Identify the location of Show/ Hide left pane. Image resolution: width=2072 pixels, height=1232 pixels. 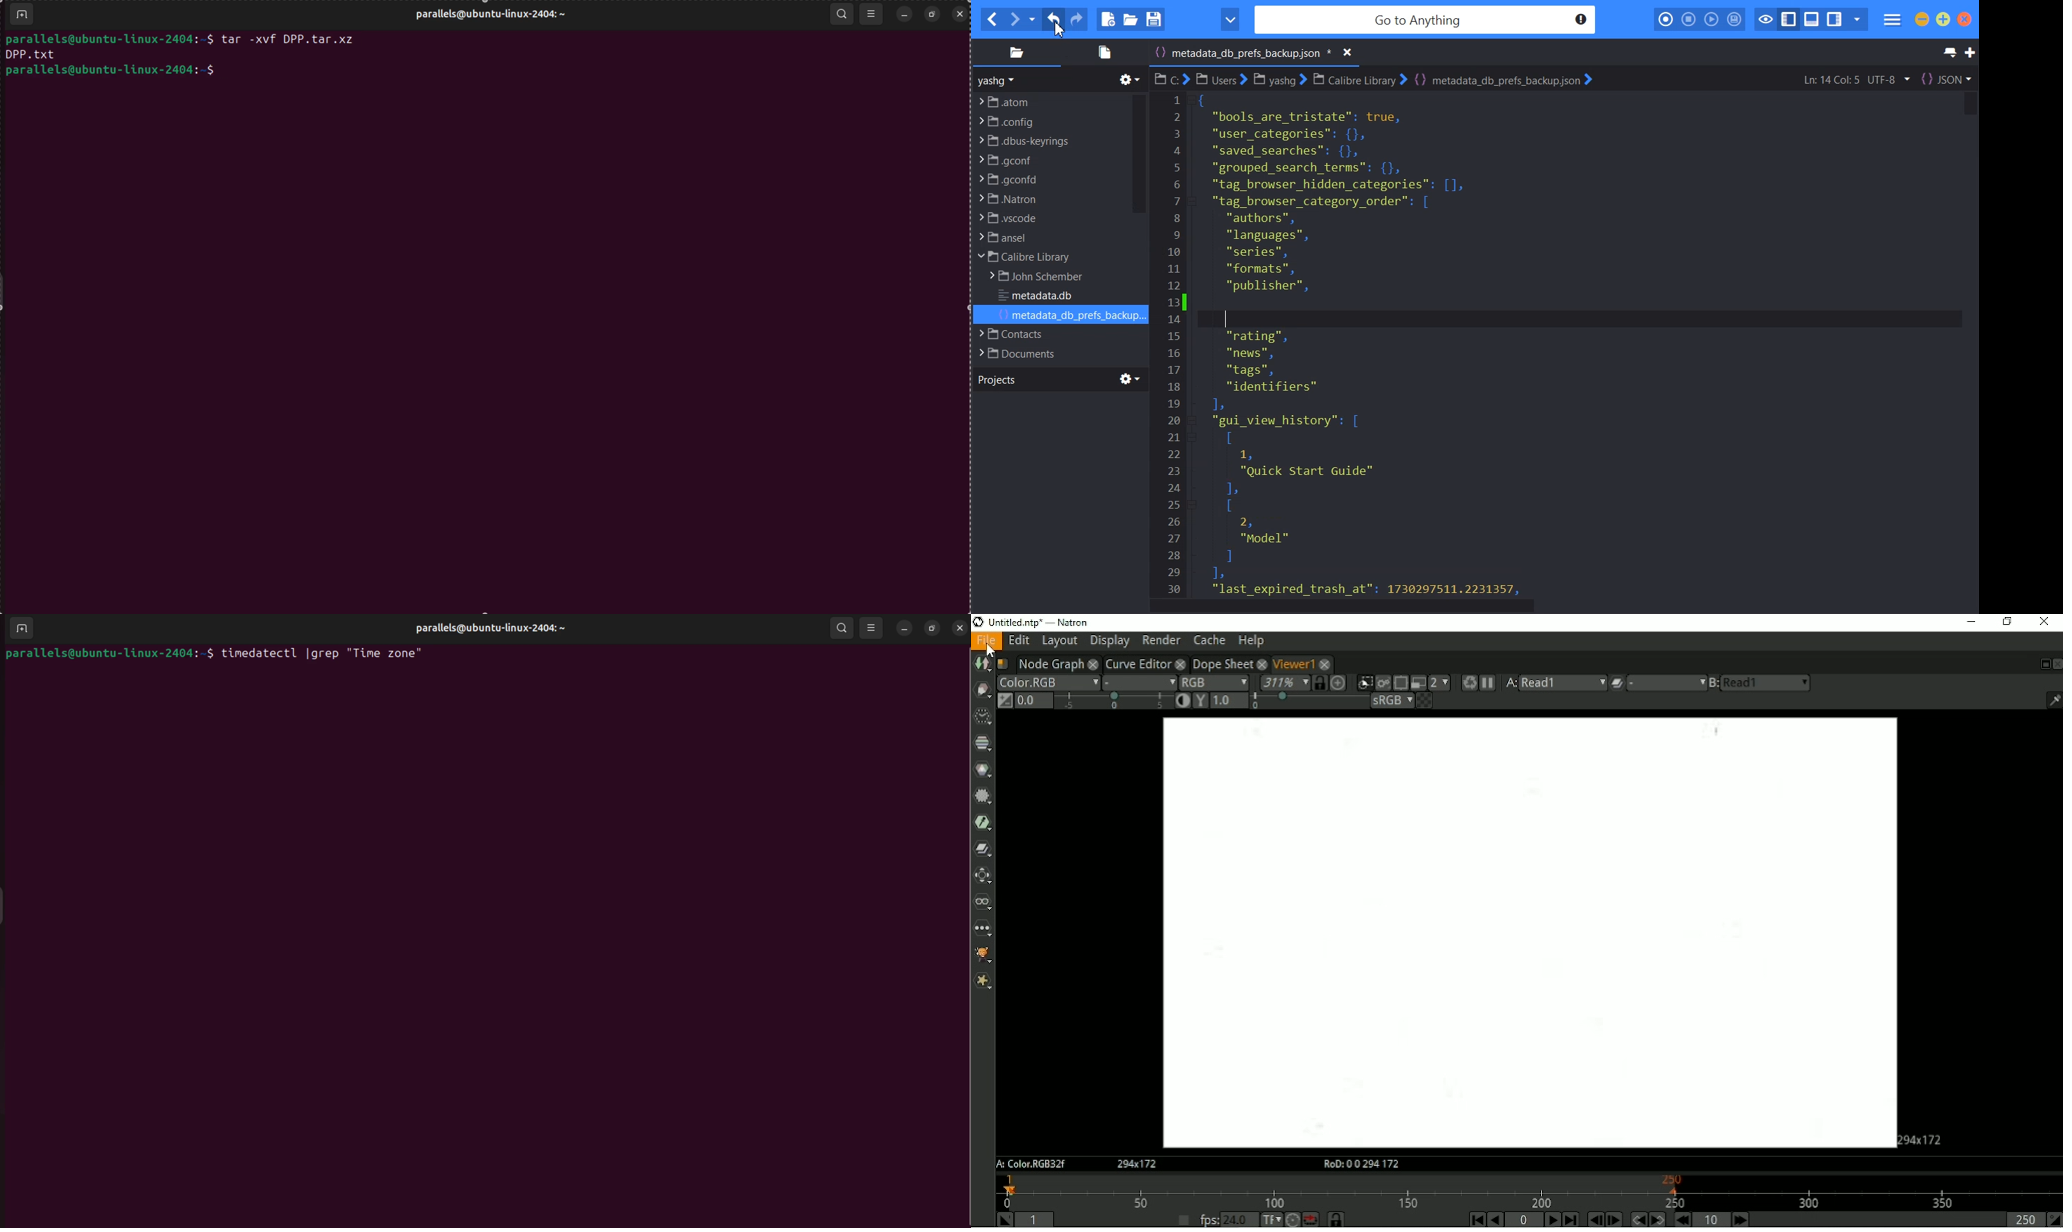
(1789, 20).